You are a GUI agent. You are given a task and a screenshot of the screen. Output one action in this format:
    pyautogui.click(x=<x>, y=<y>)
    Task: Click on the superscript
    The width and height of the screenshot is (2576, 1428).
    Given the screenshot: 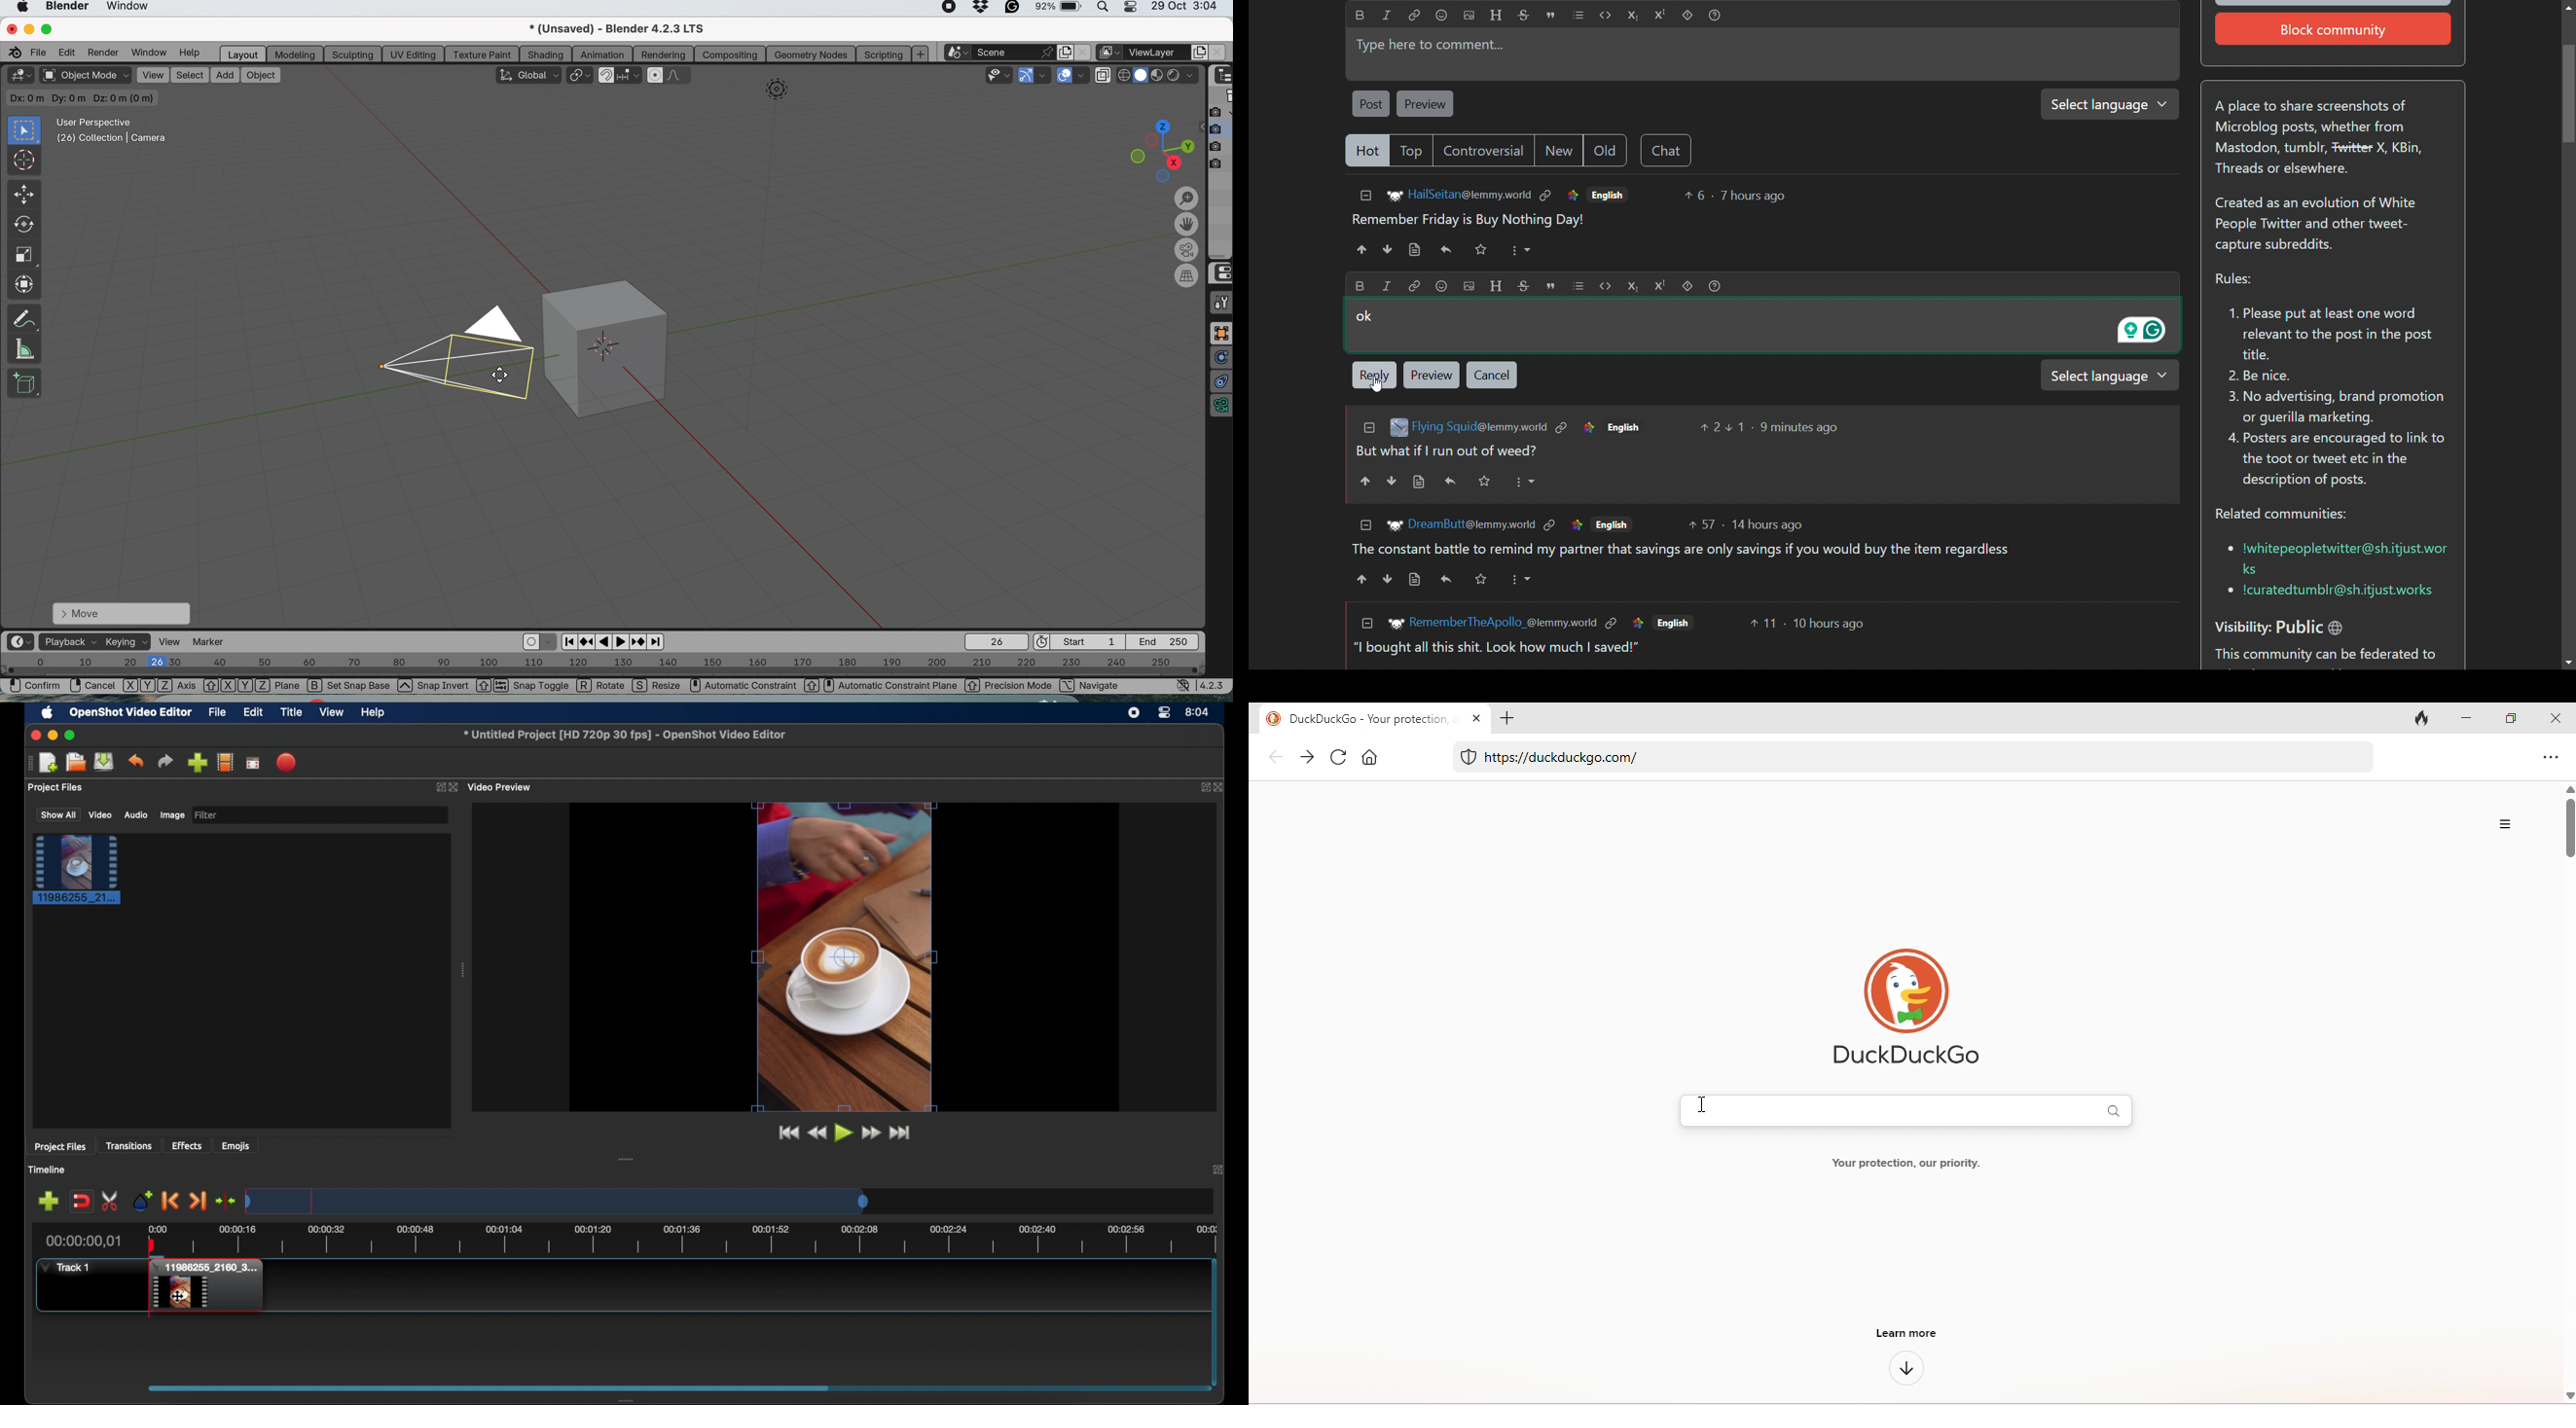 What is the action you would take?
    pyautogui.click(x=1661, y=15)
    